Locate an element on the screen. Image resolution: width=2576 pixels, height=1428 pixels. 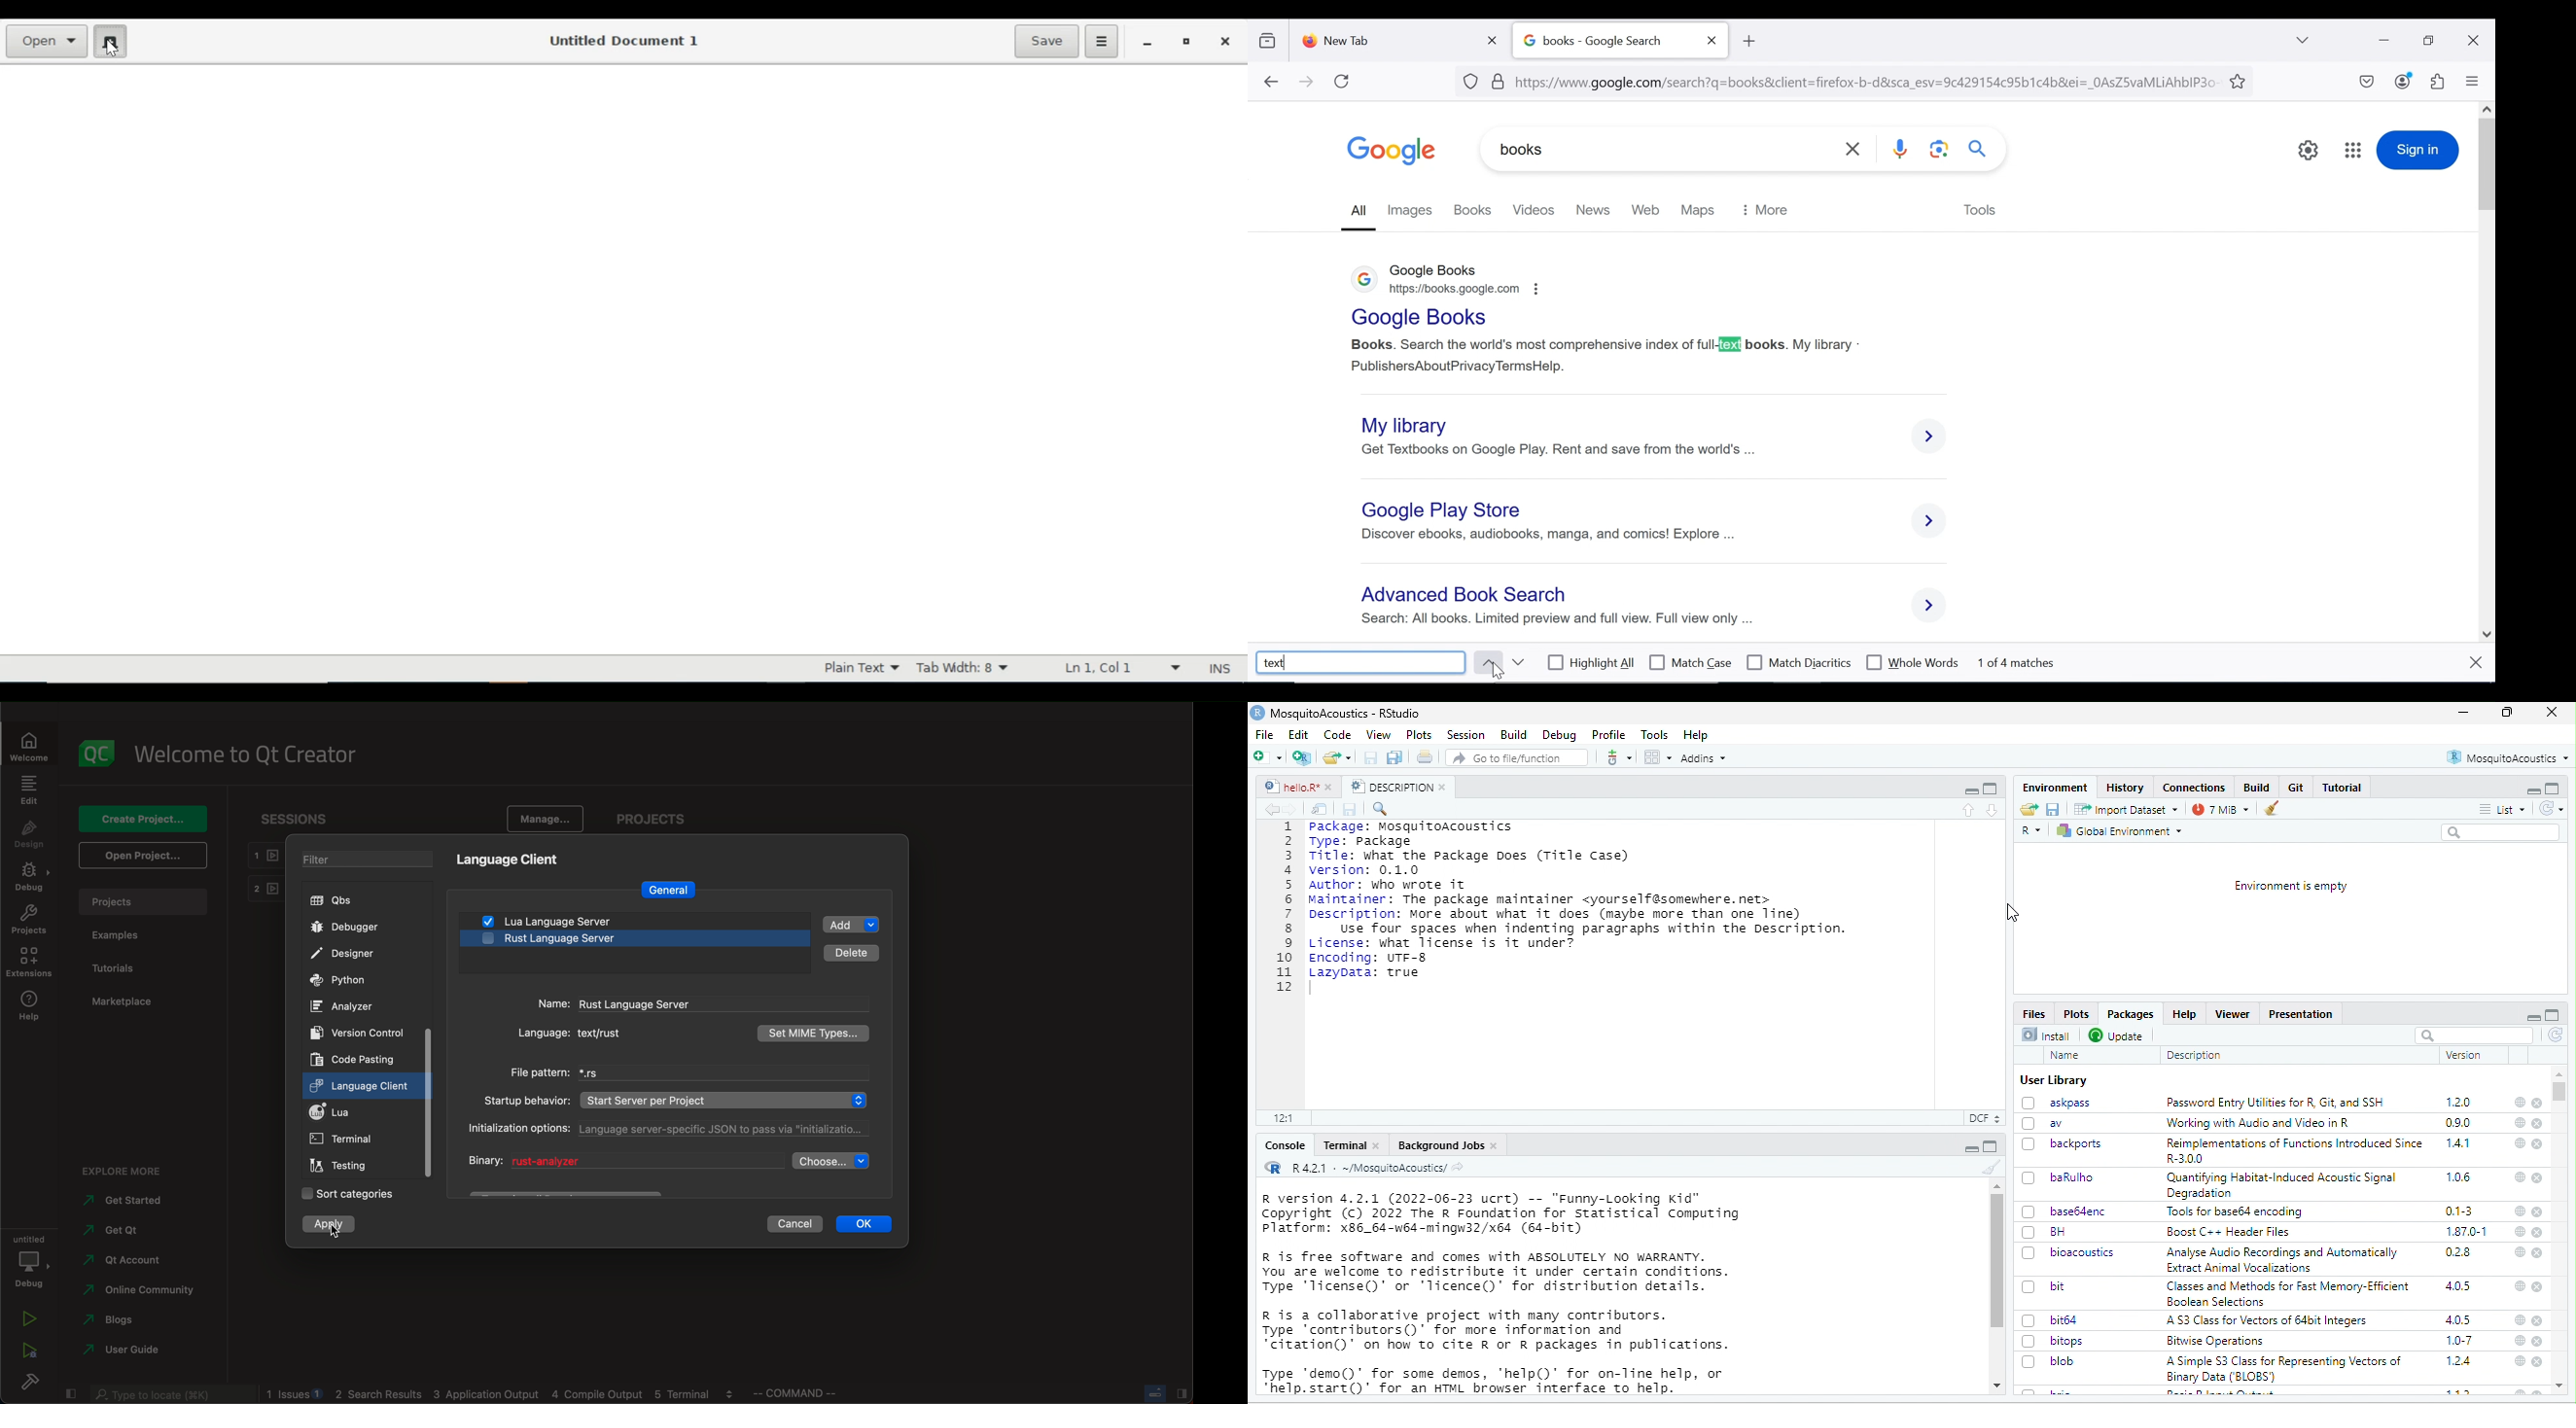
sign in is located at coordinates (2420, 149).